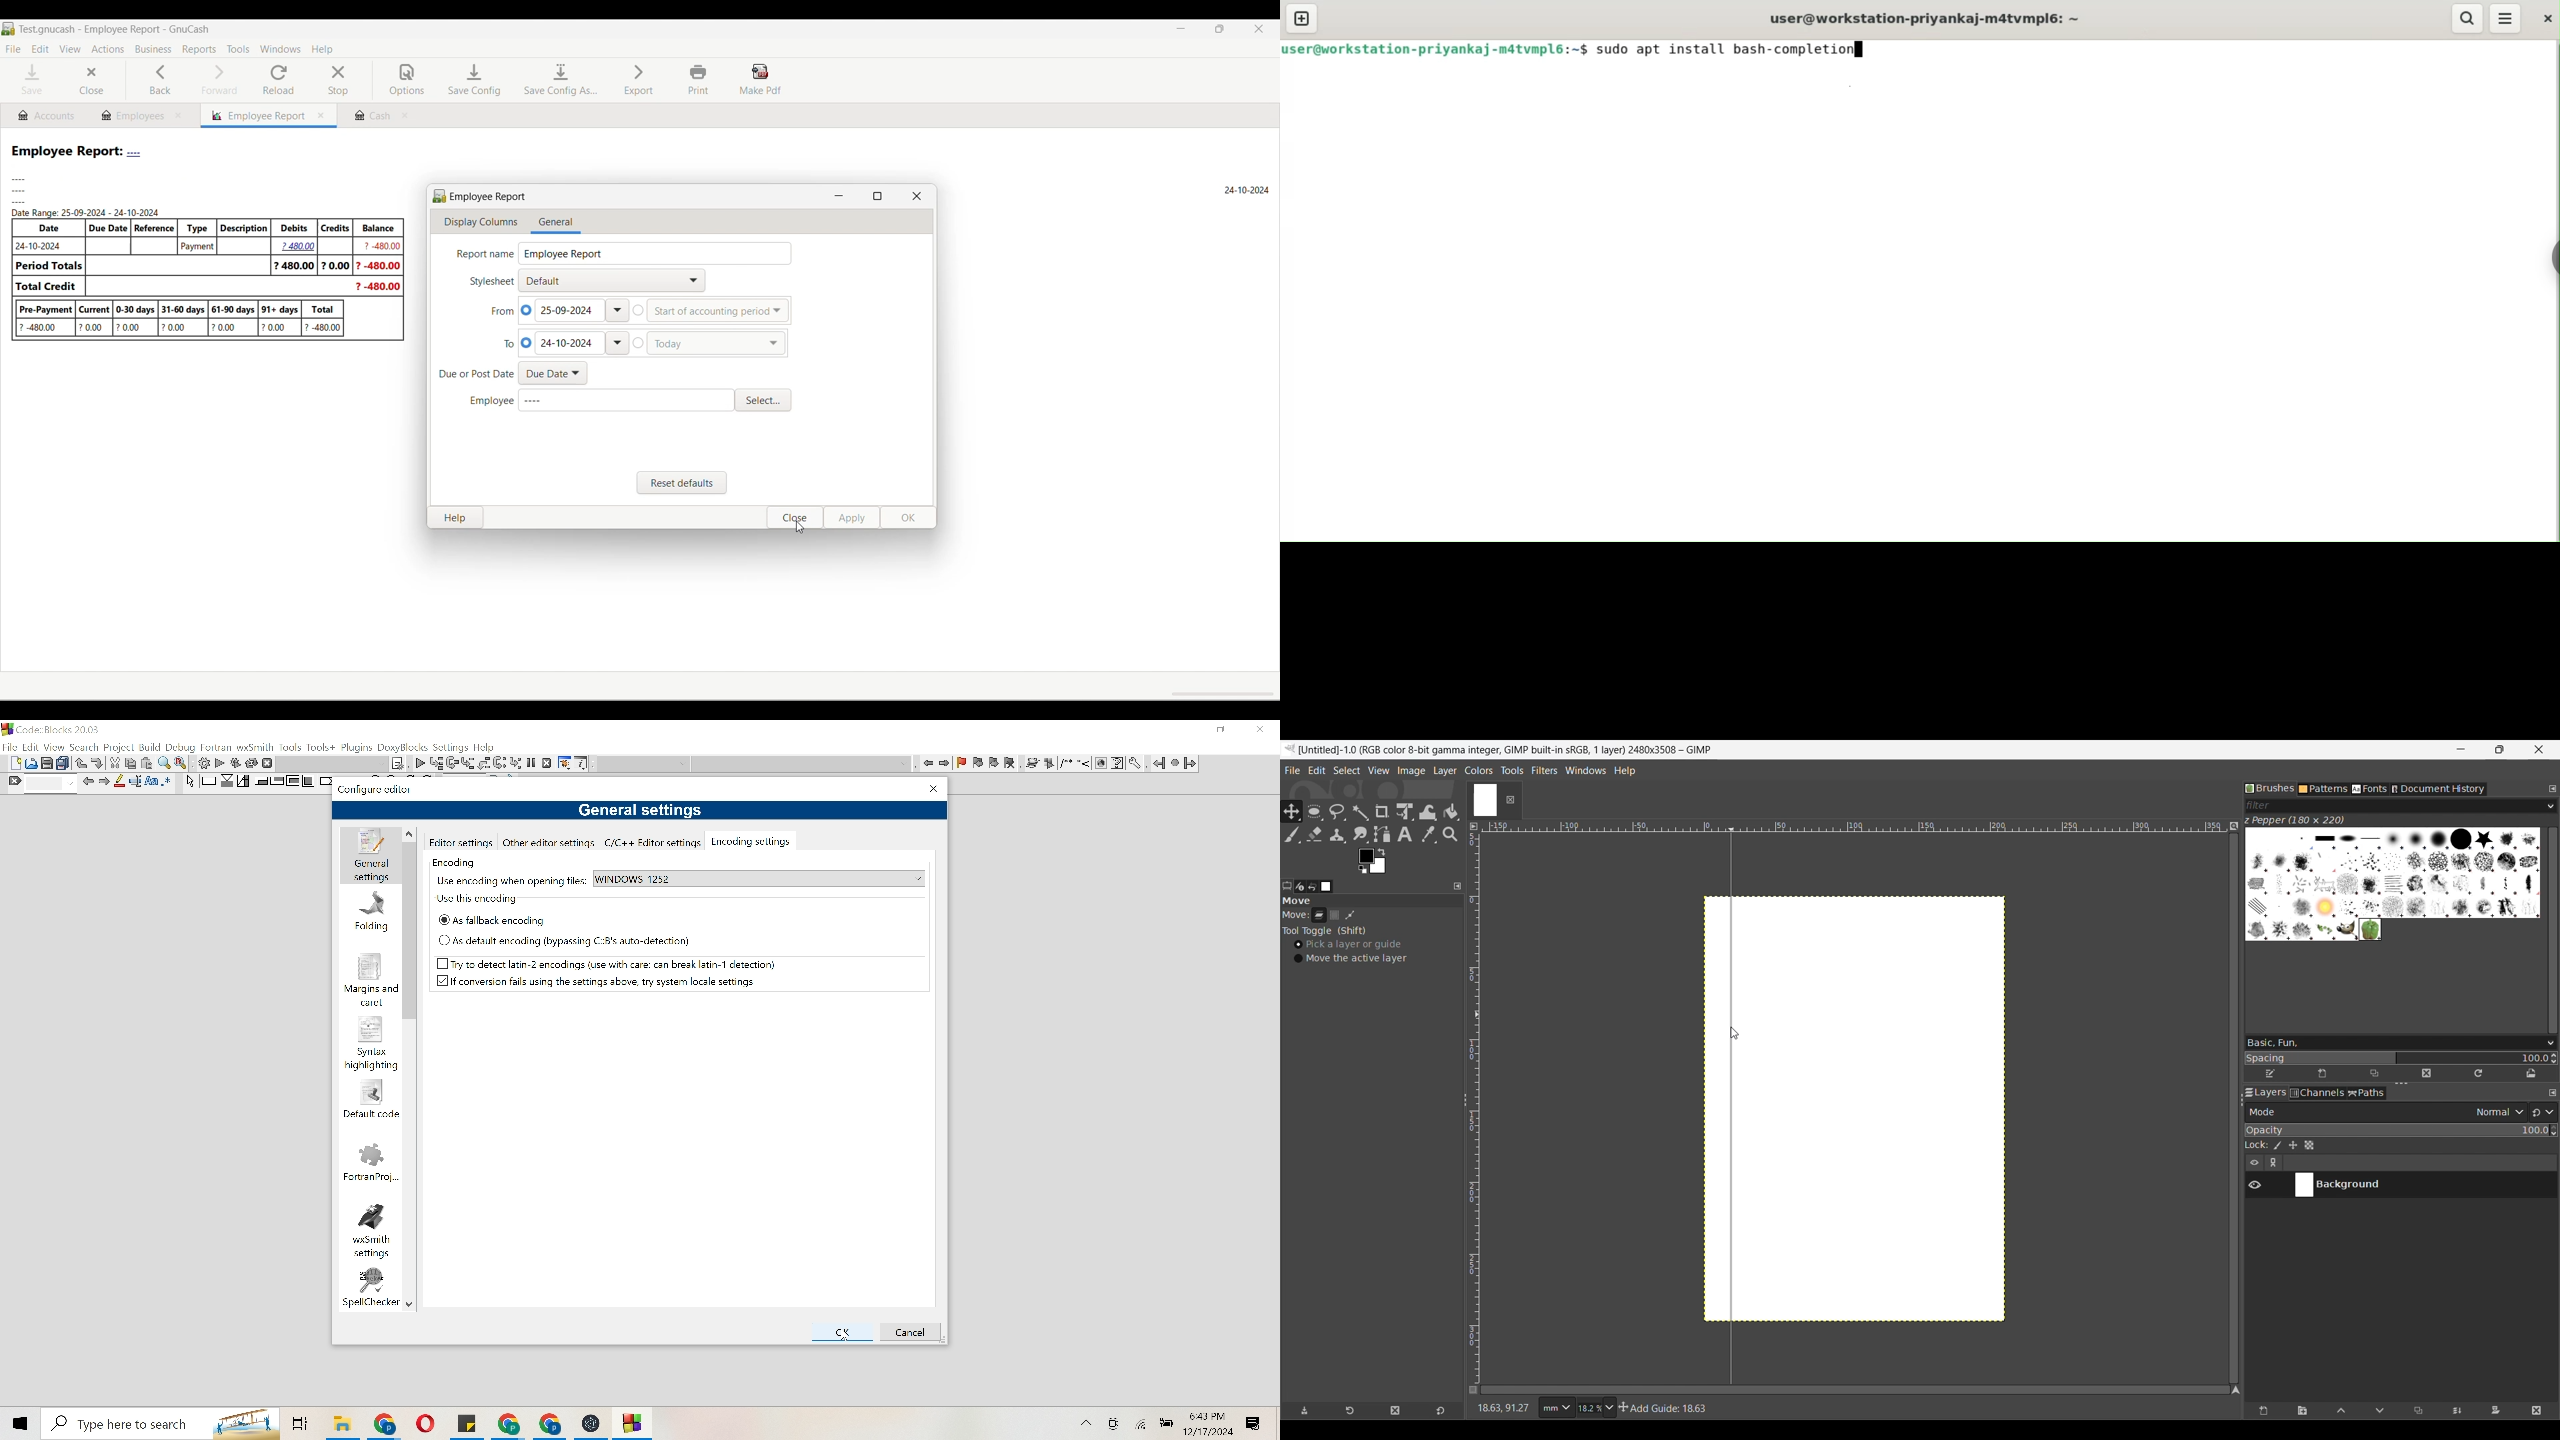  I want to click on Cursor, so click(731, 1087).